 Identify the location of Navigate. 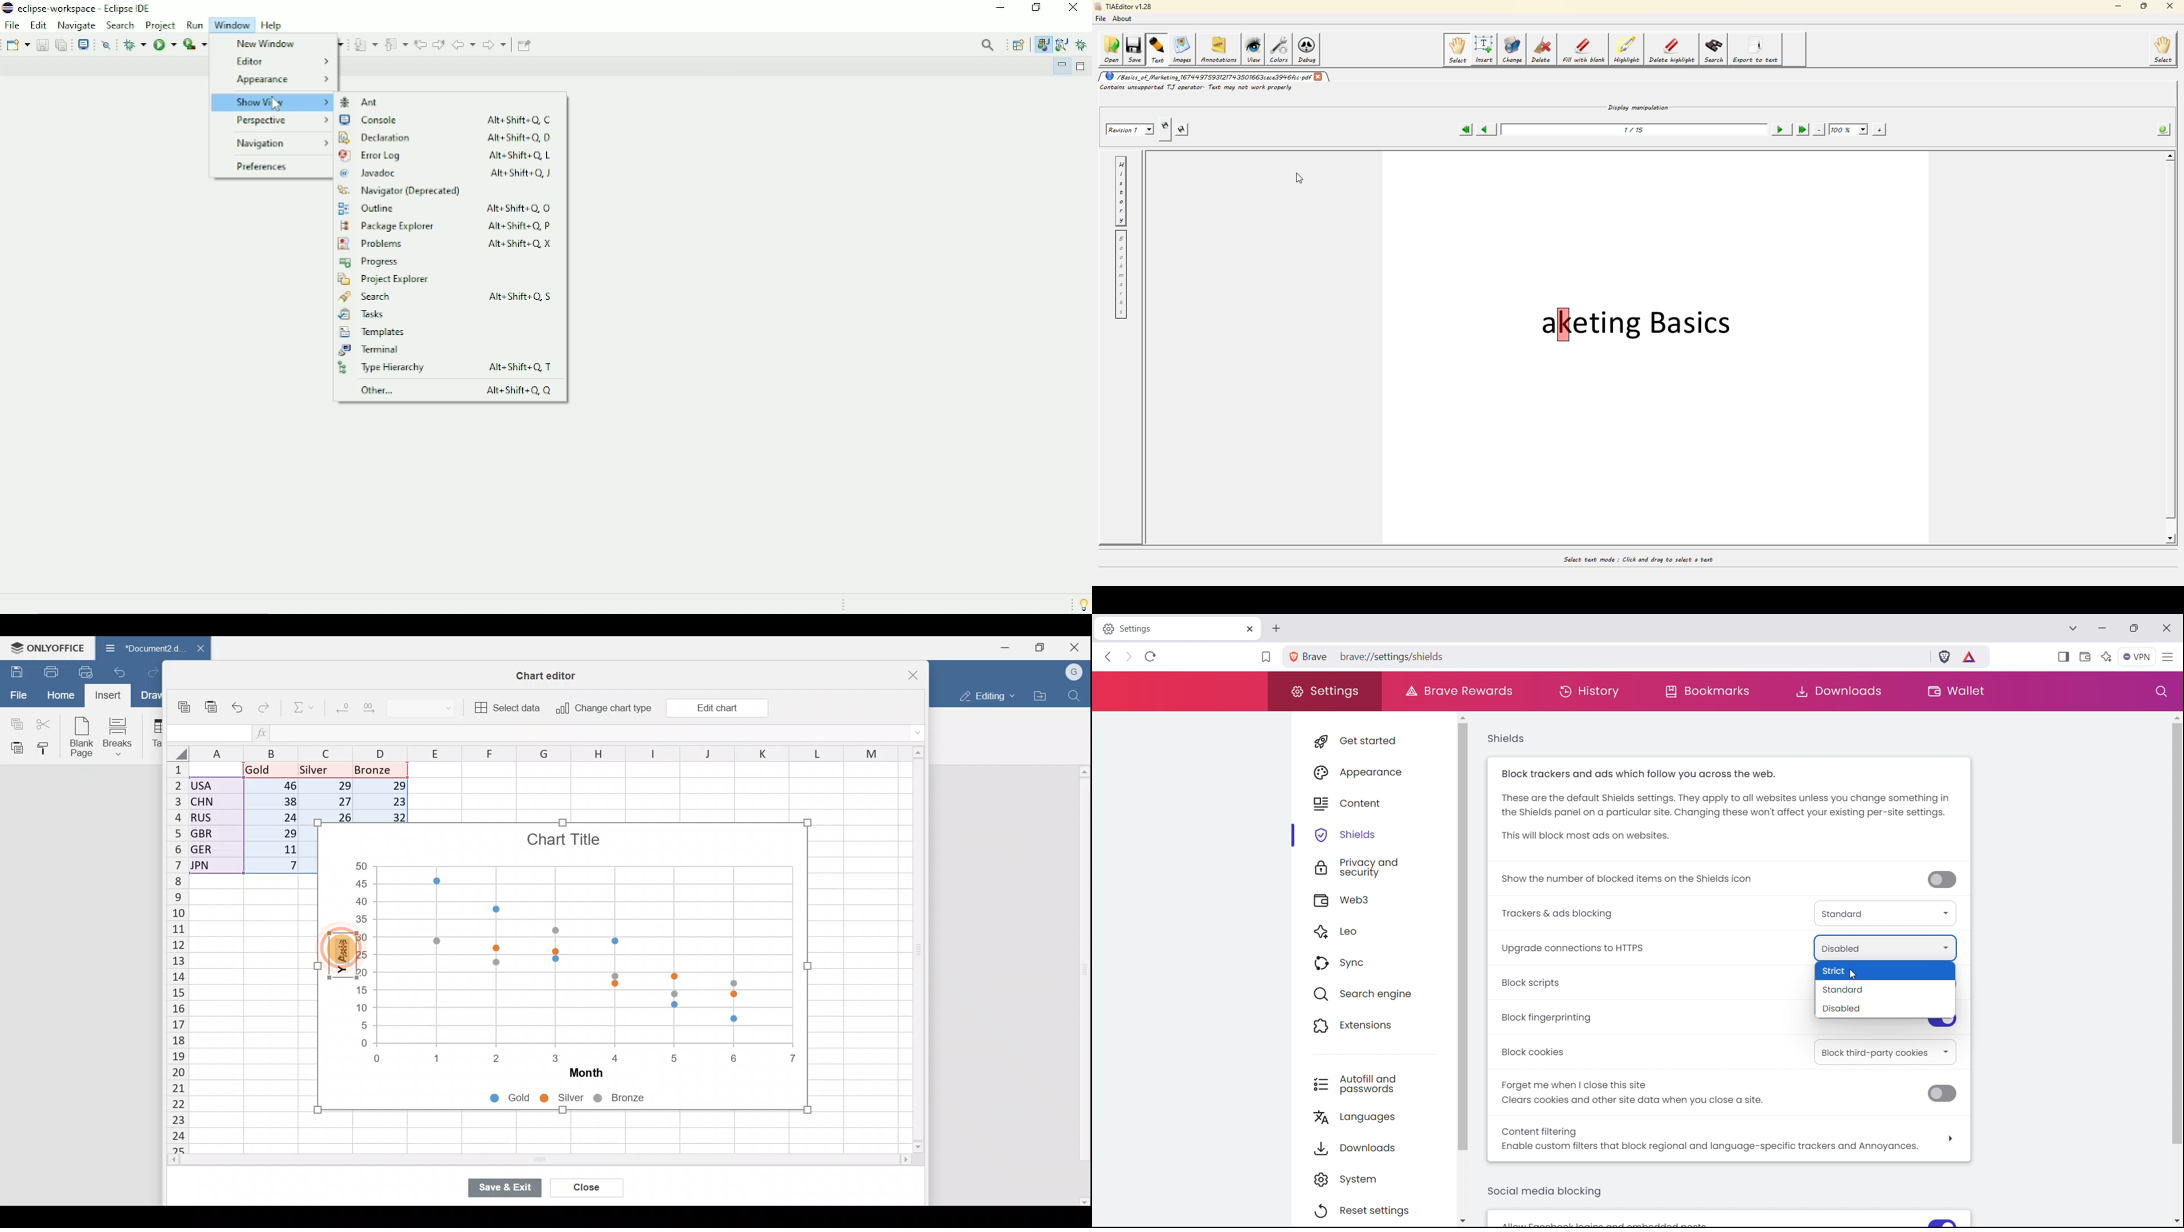
(78, 25).